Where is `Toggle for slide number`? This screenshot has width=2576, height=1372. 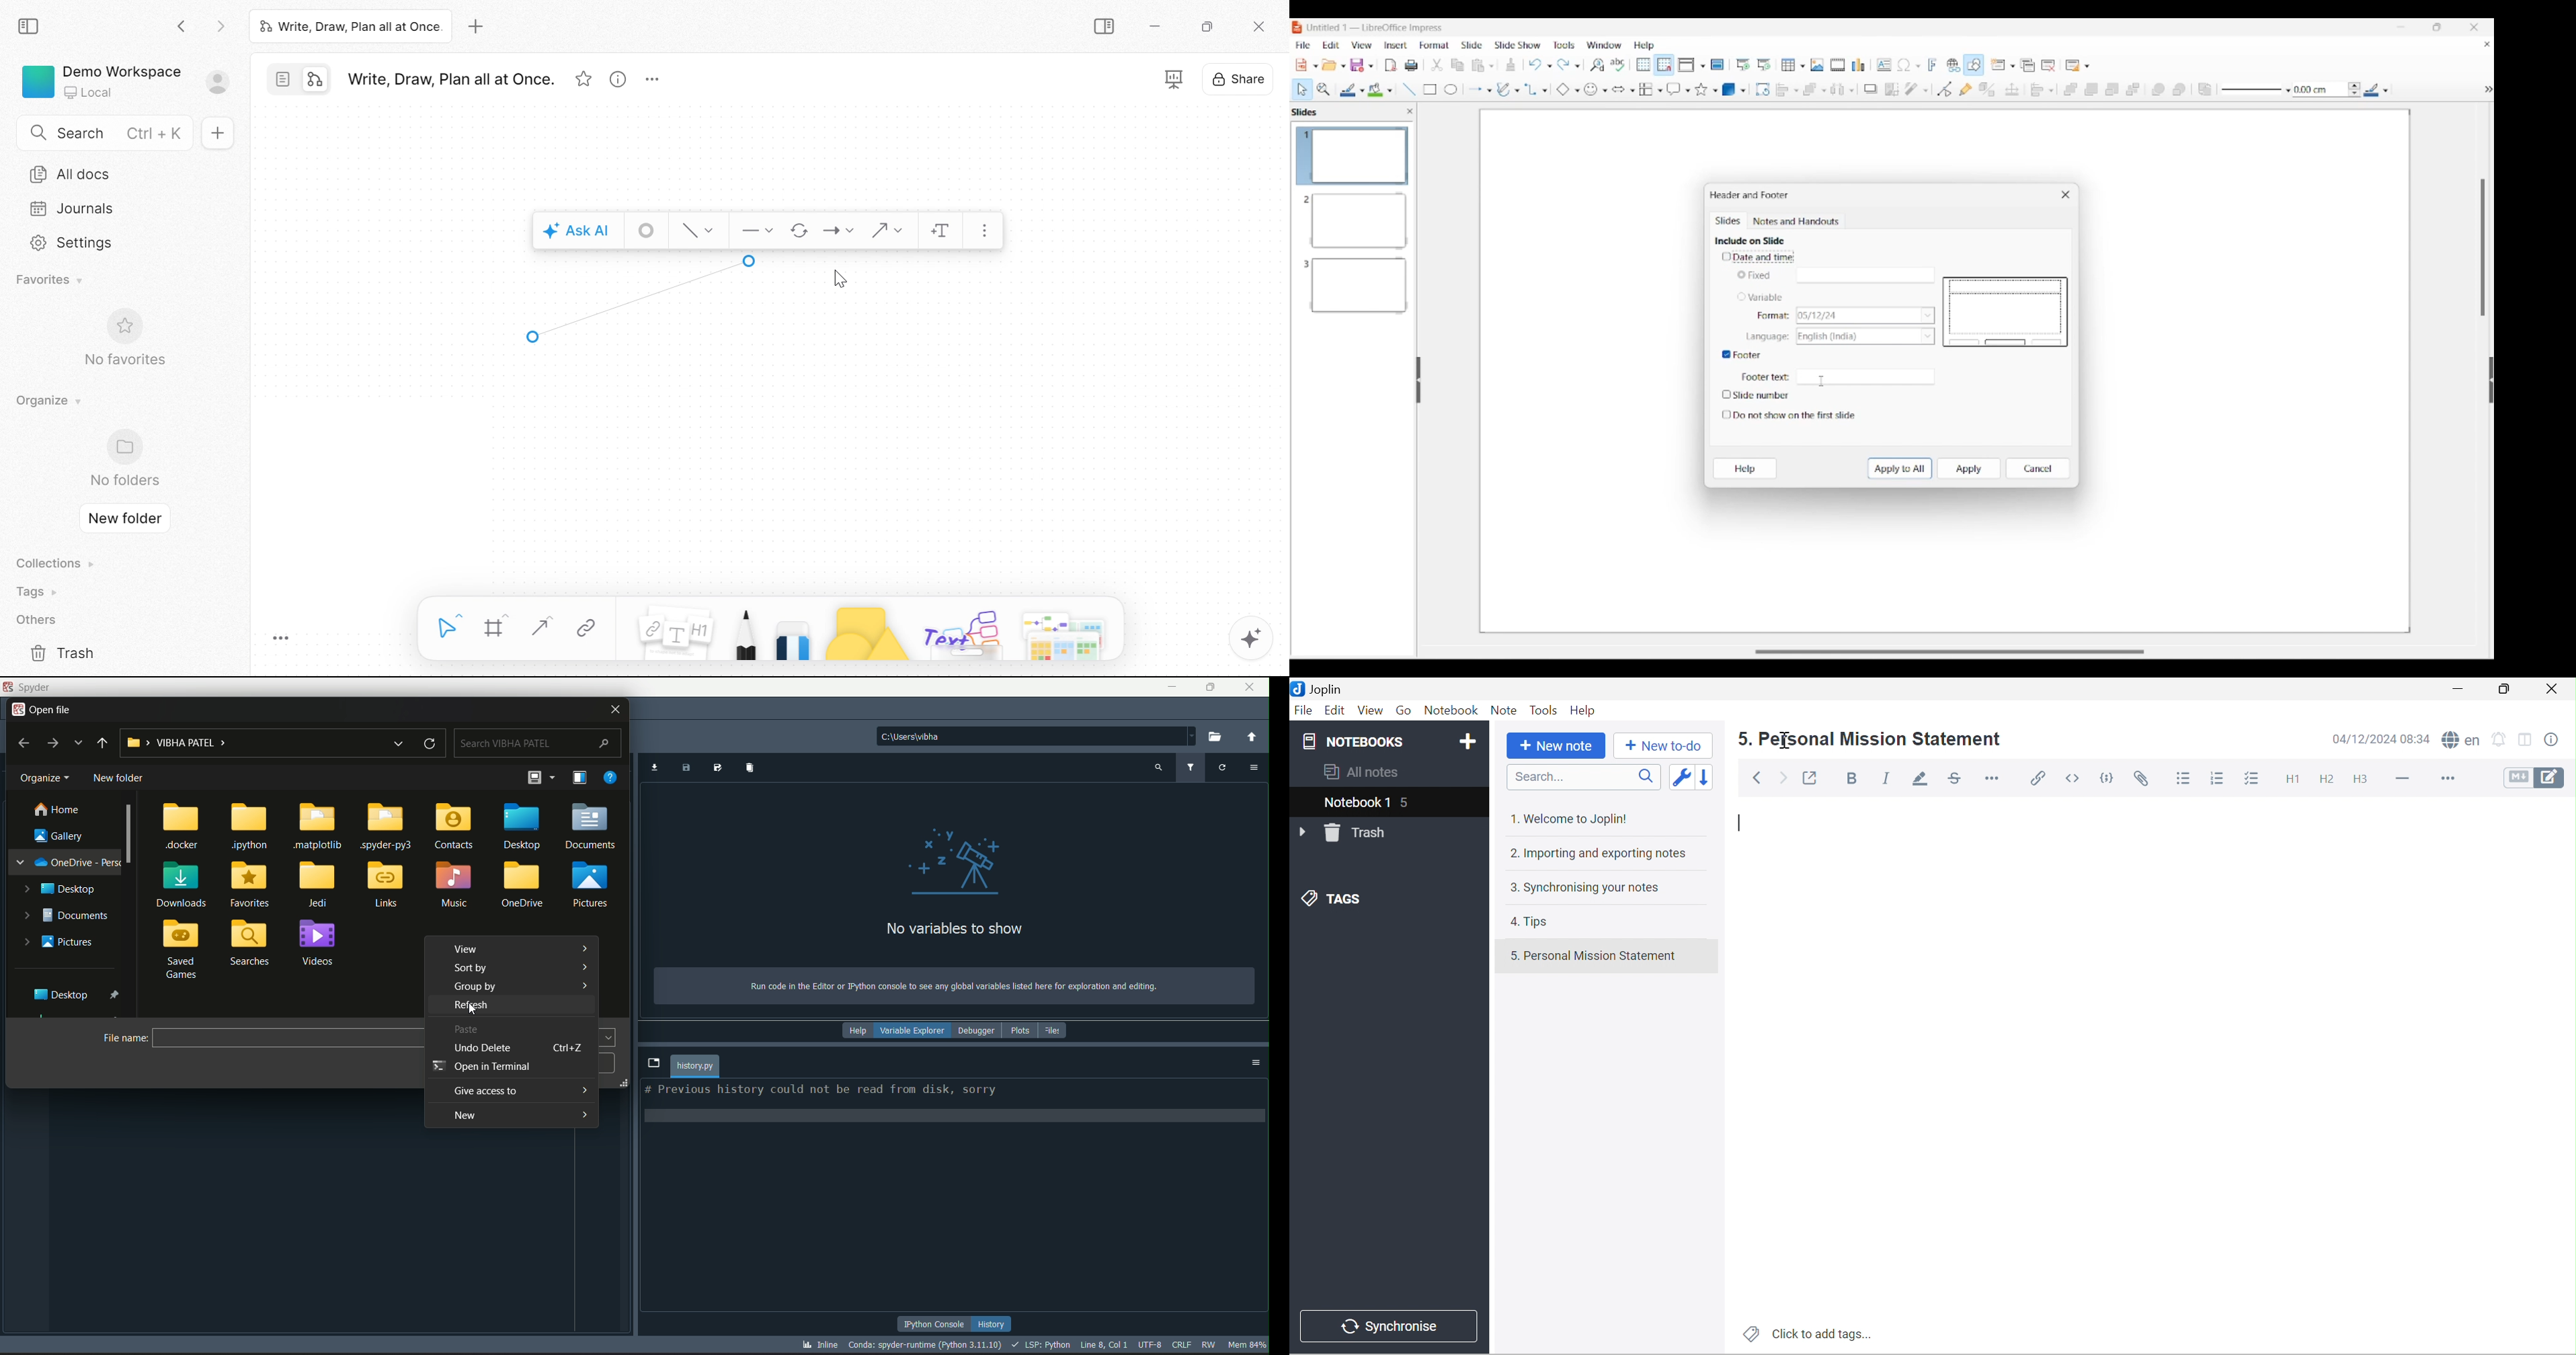
Toggle for slide number is located at coordinates (1760, 395).